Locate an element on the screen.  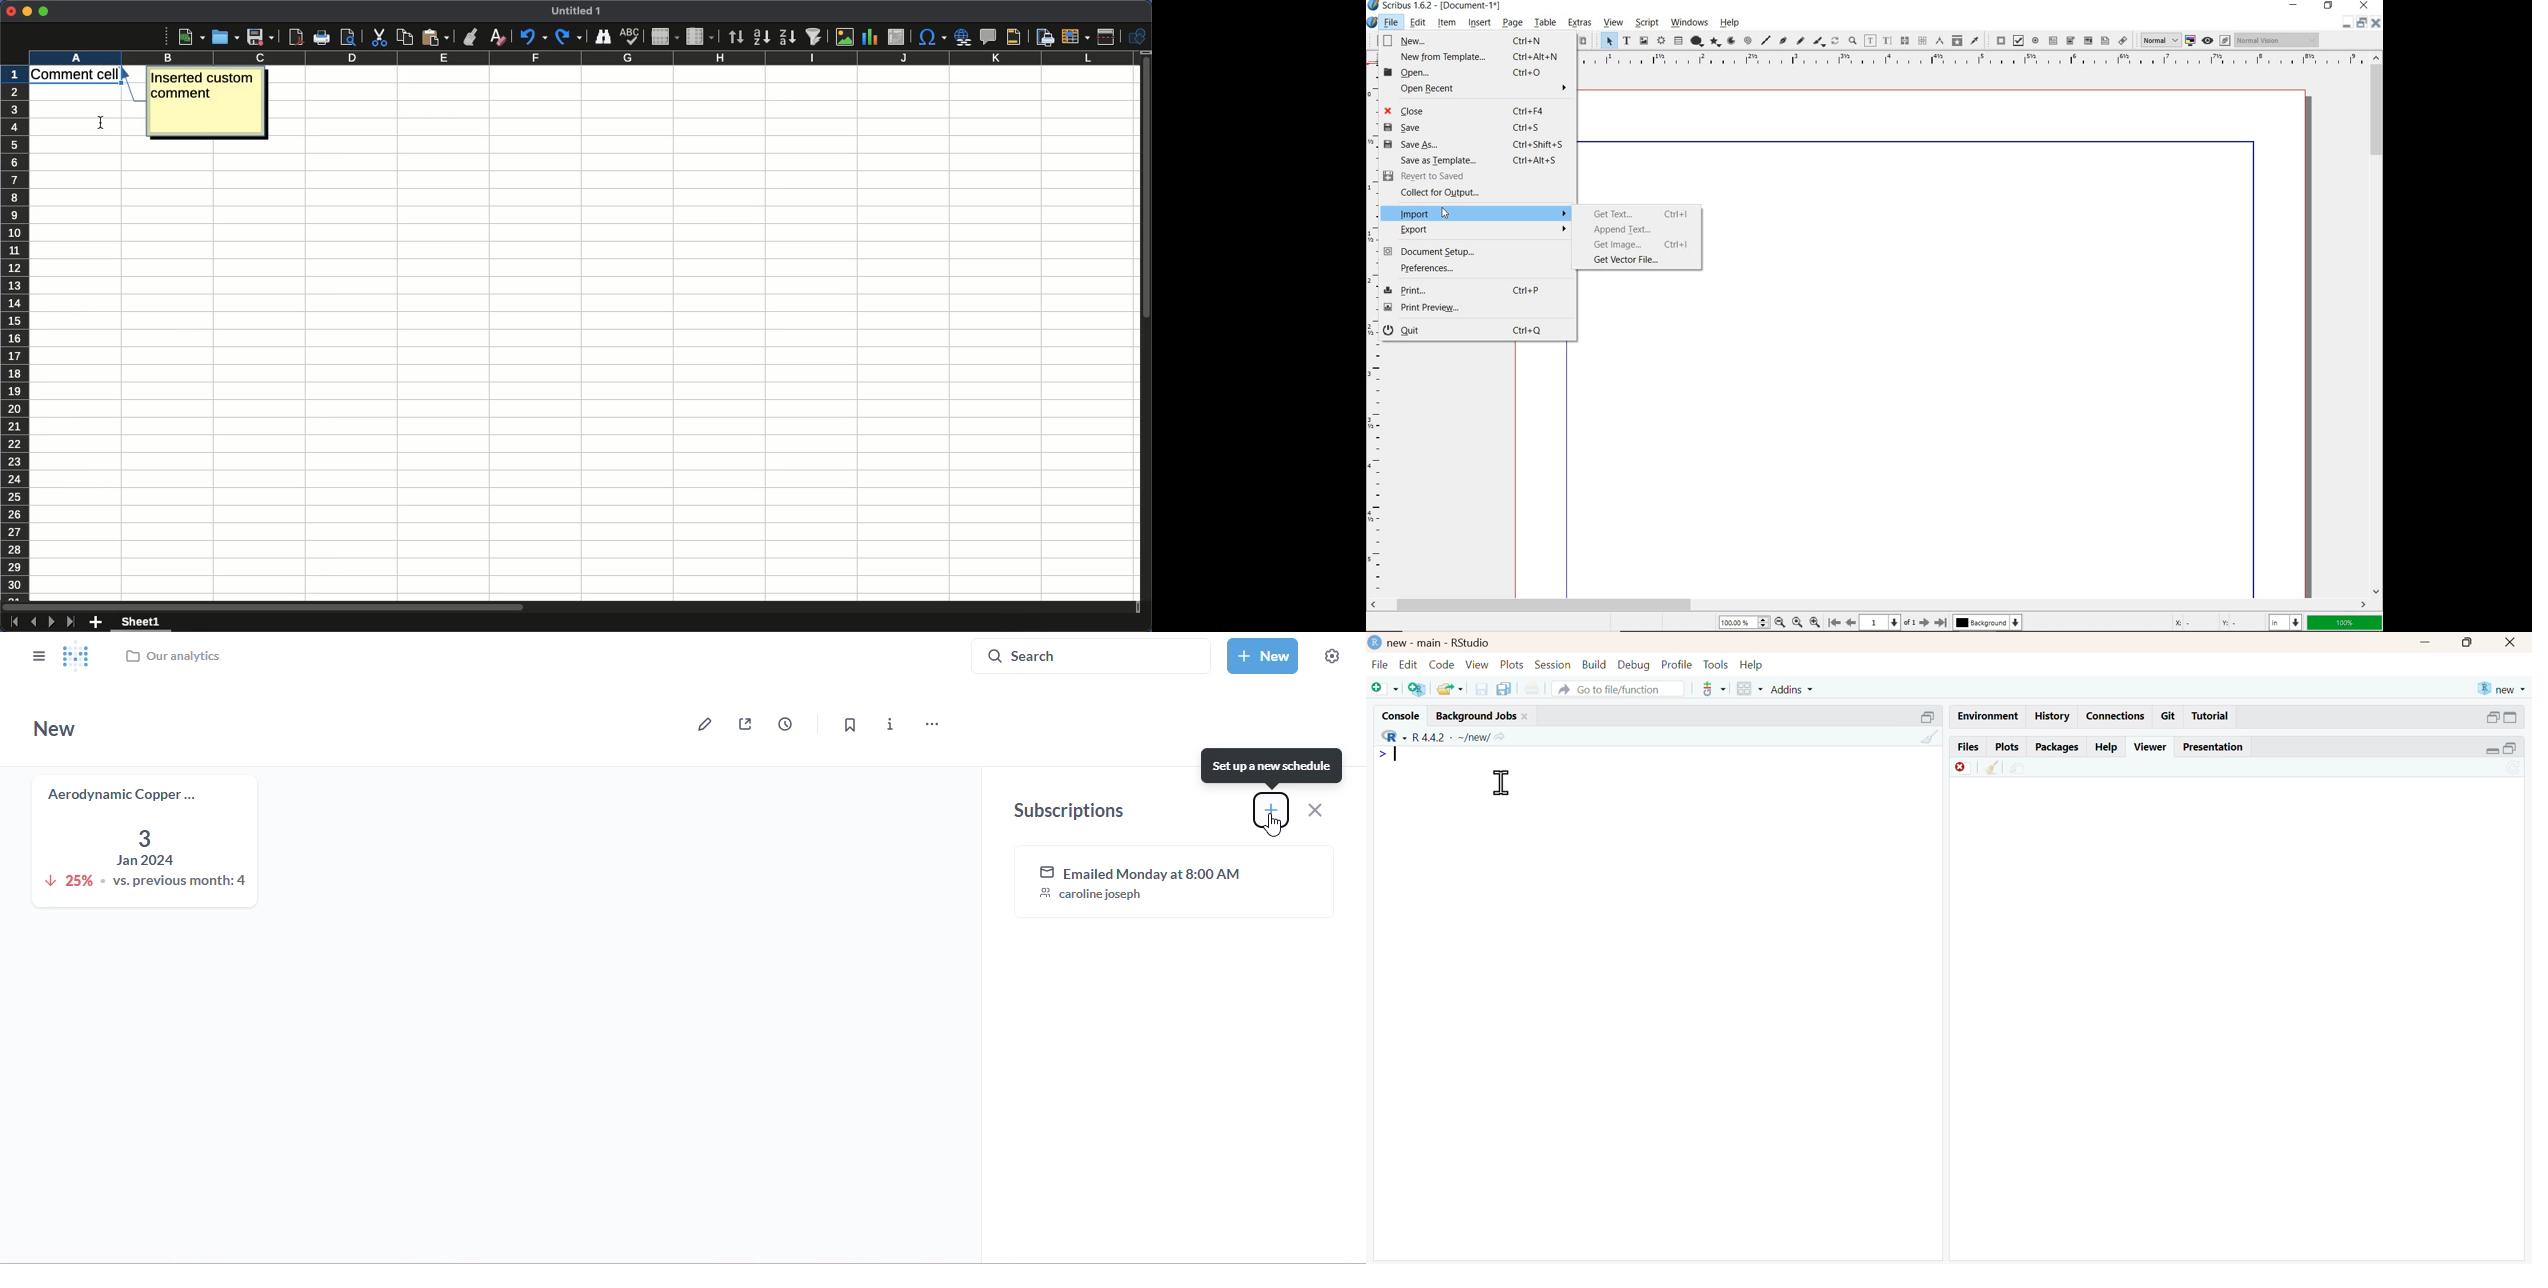
Save is located at coordinates (259, 37).